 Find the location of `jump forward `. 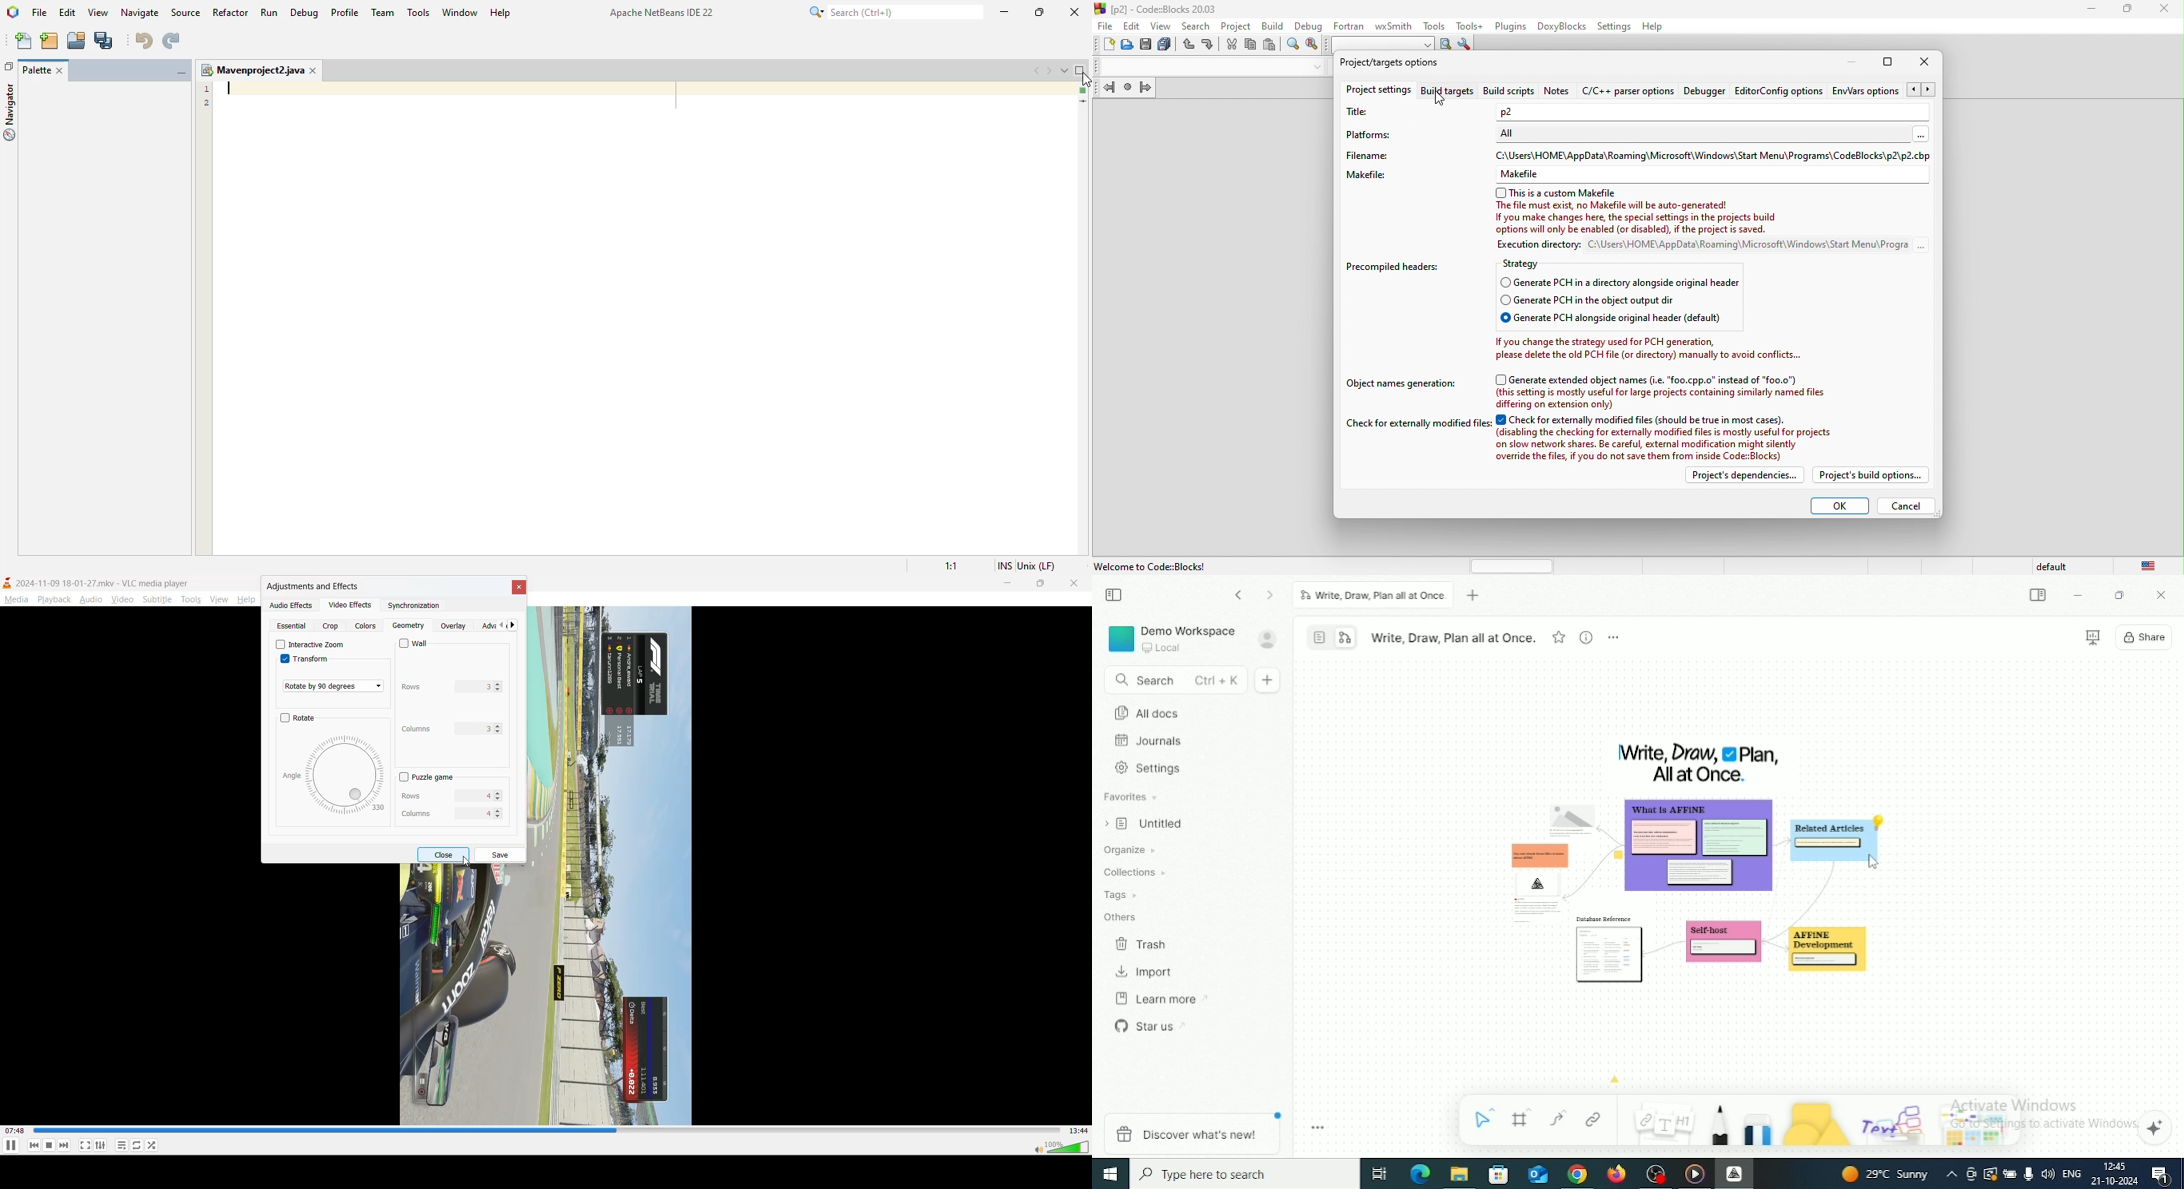

jump forward  is located at coordinates (1148, 90).